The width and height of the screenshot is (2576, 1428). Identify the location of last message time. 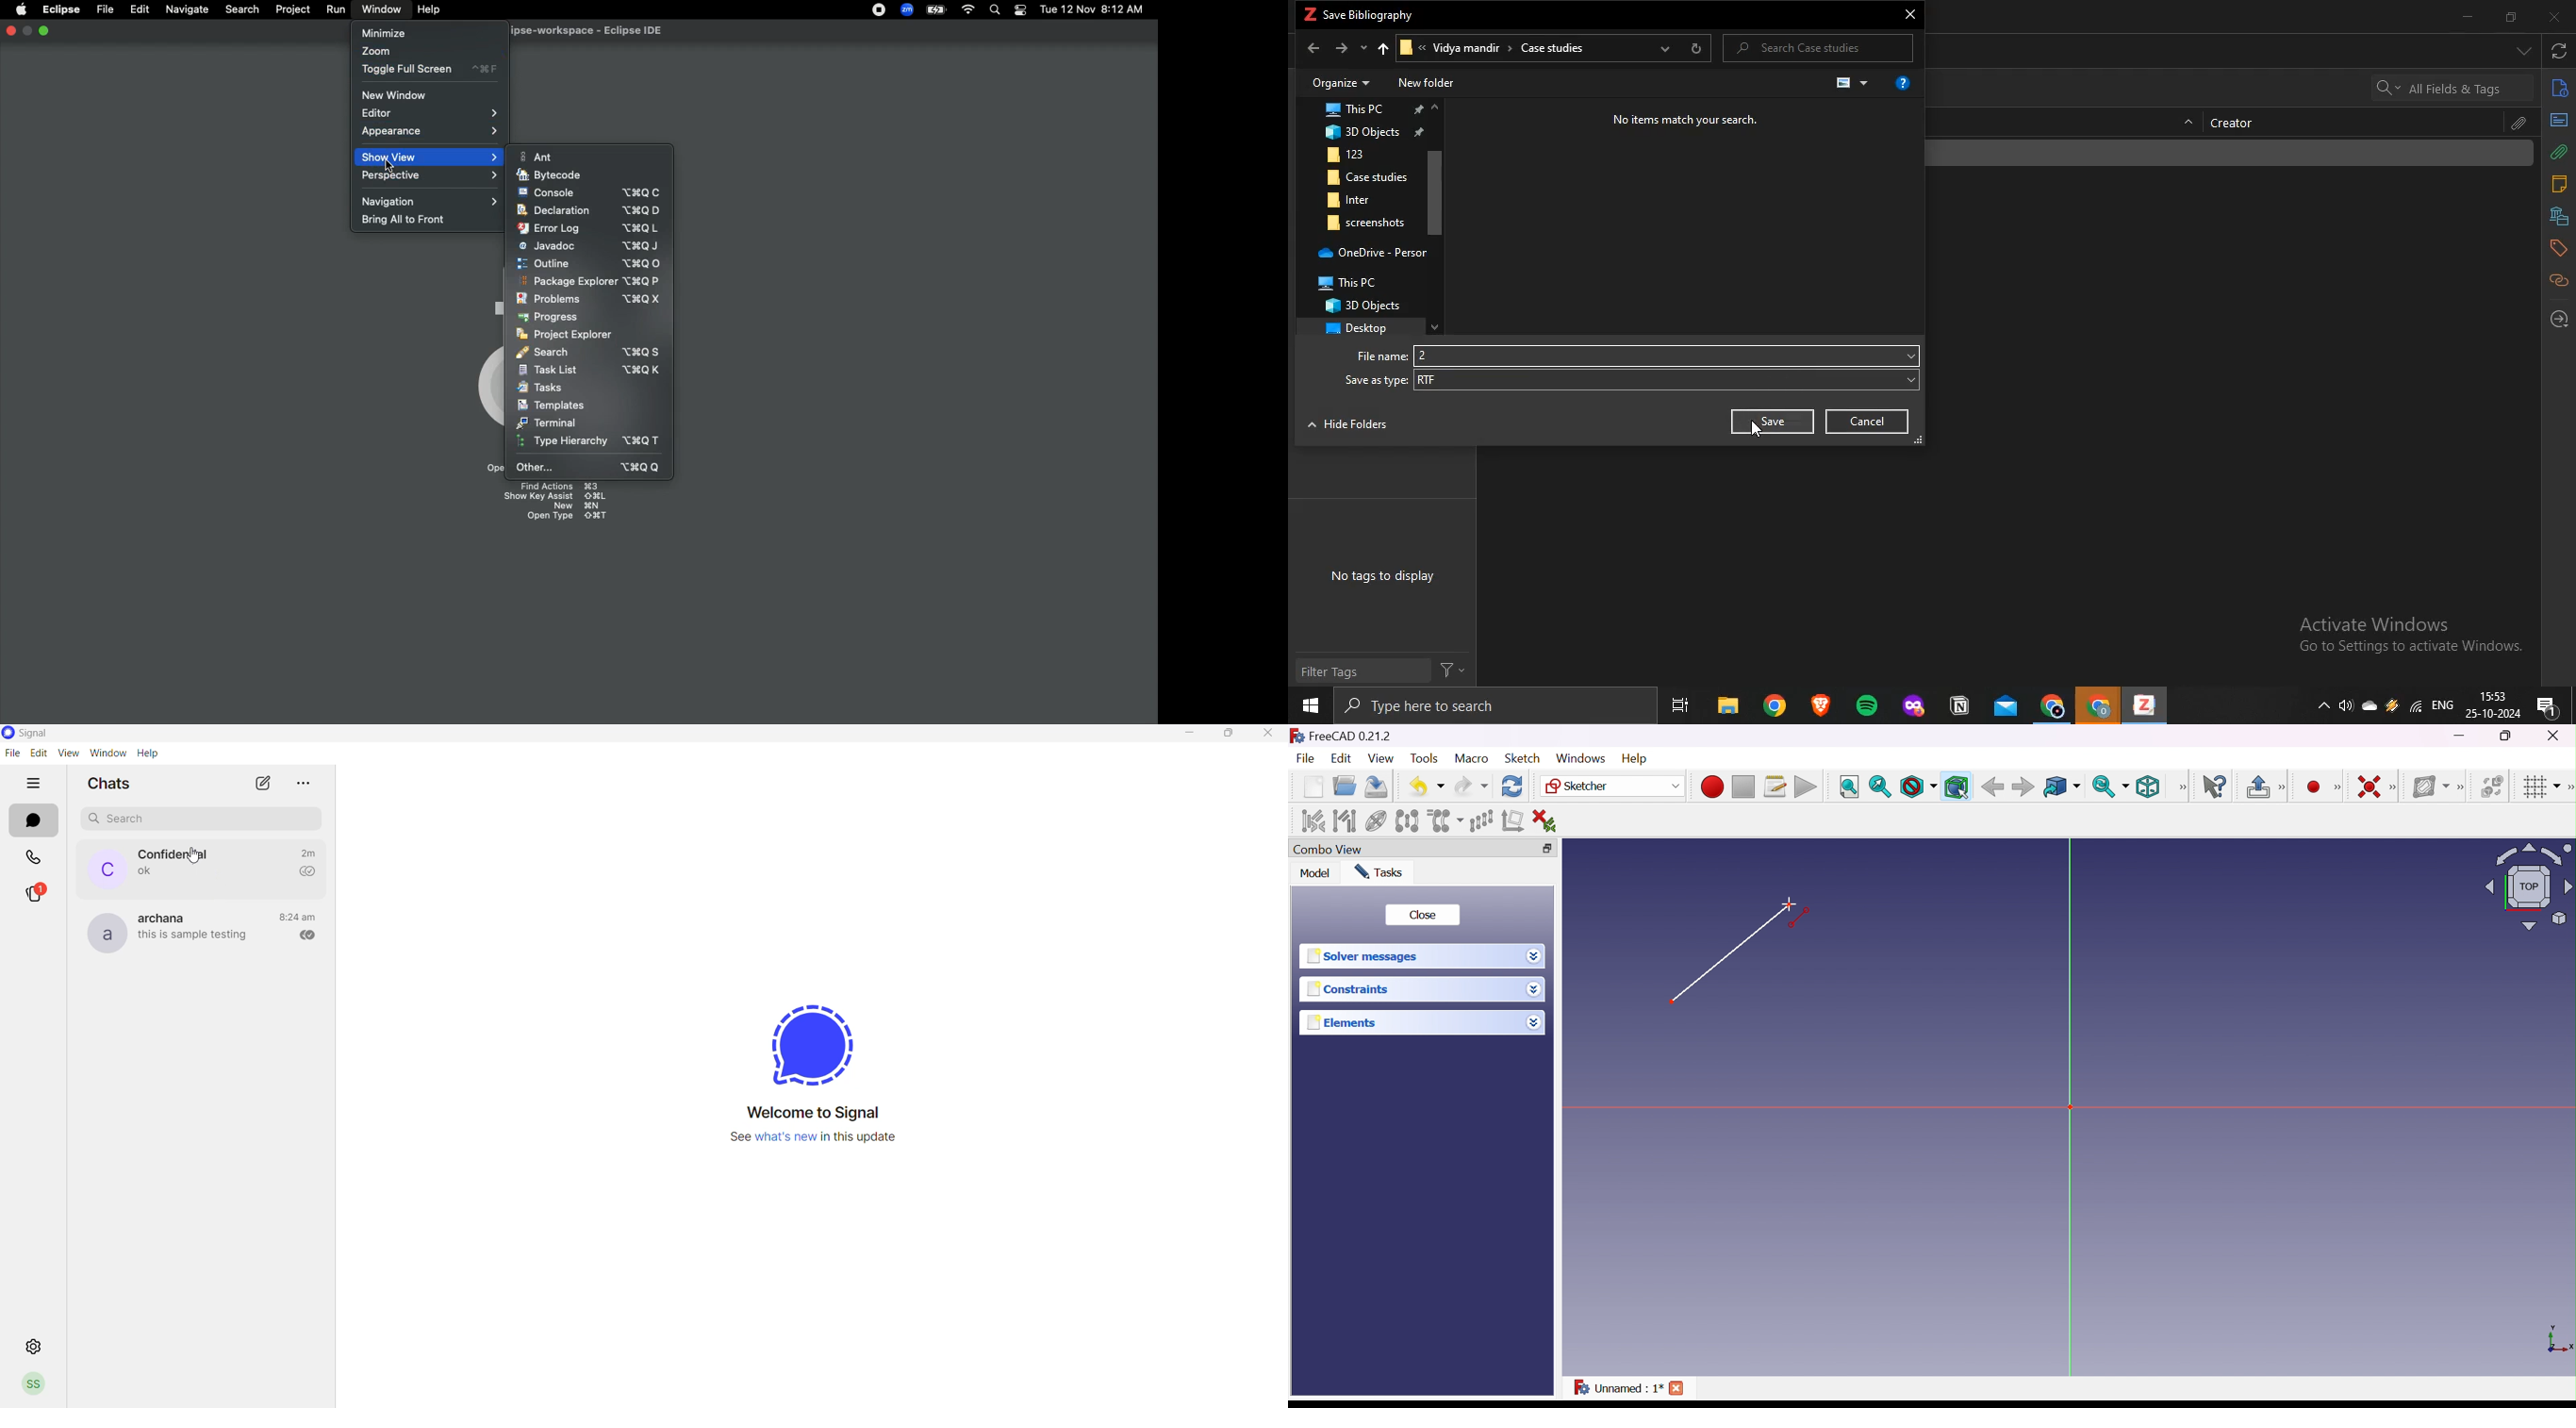
(297, 916).